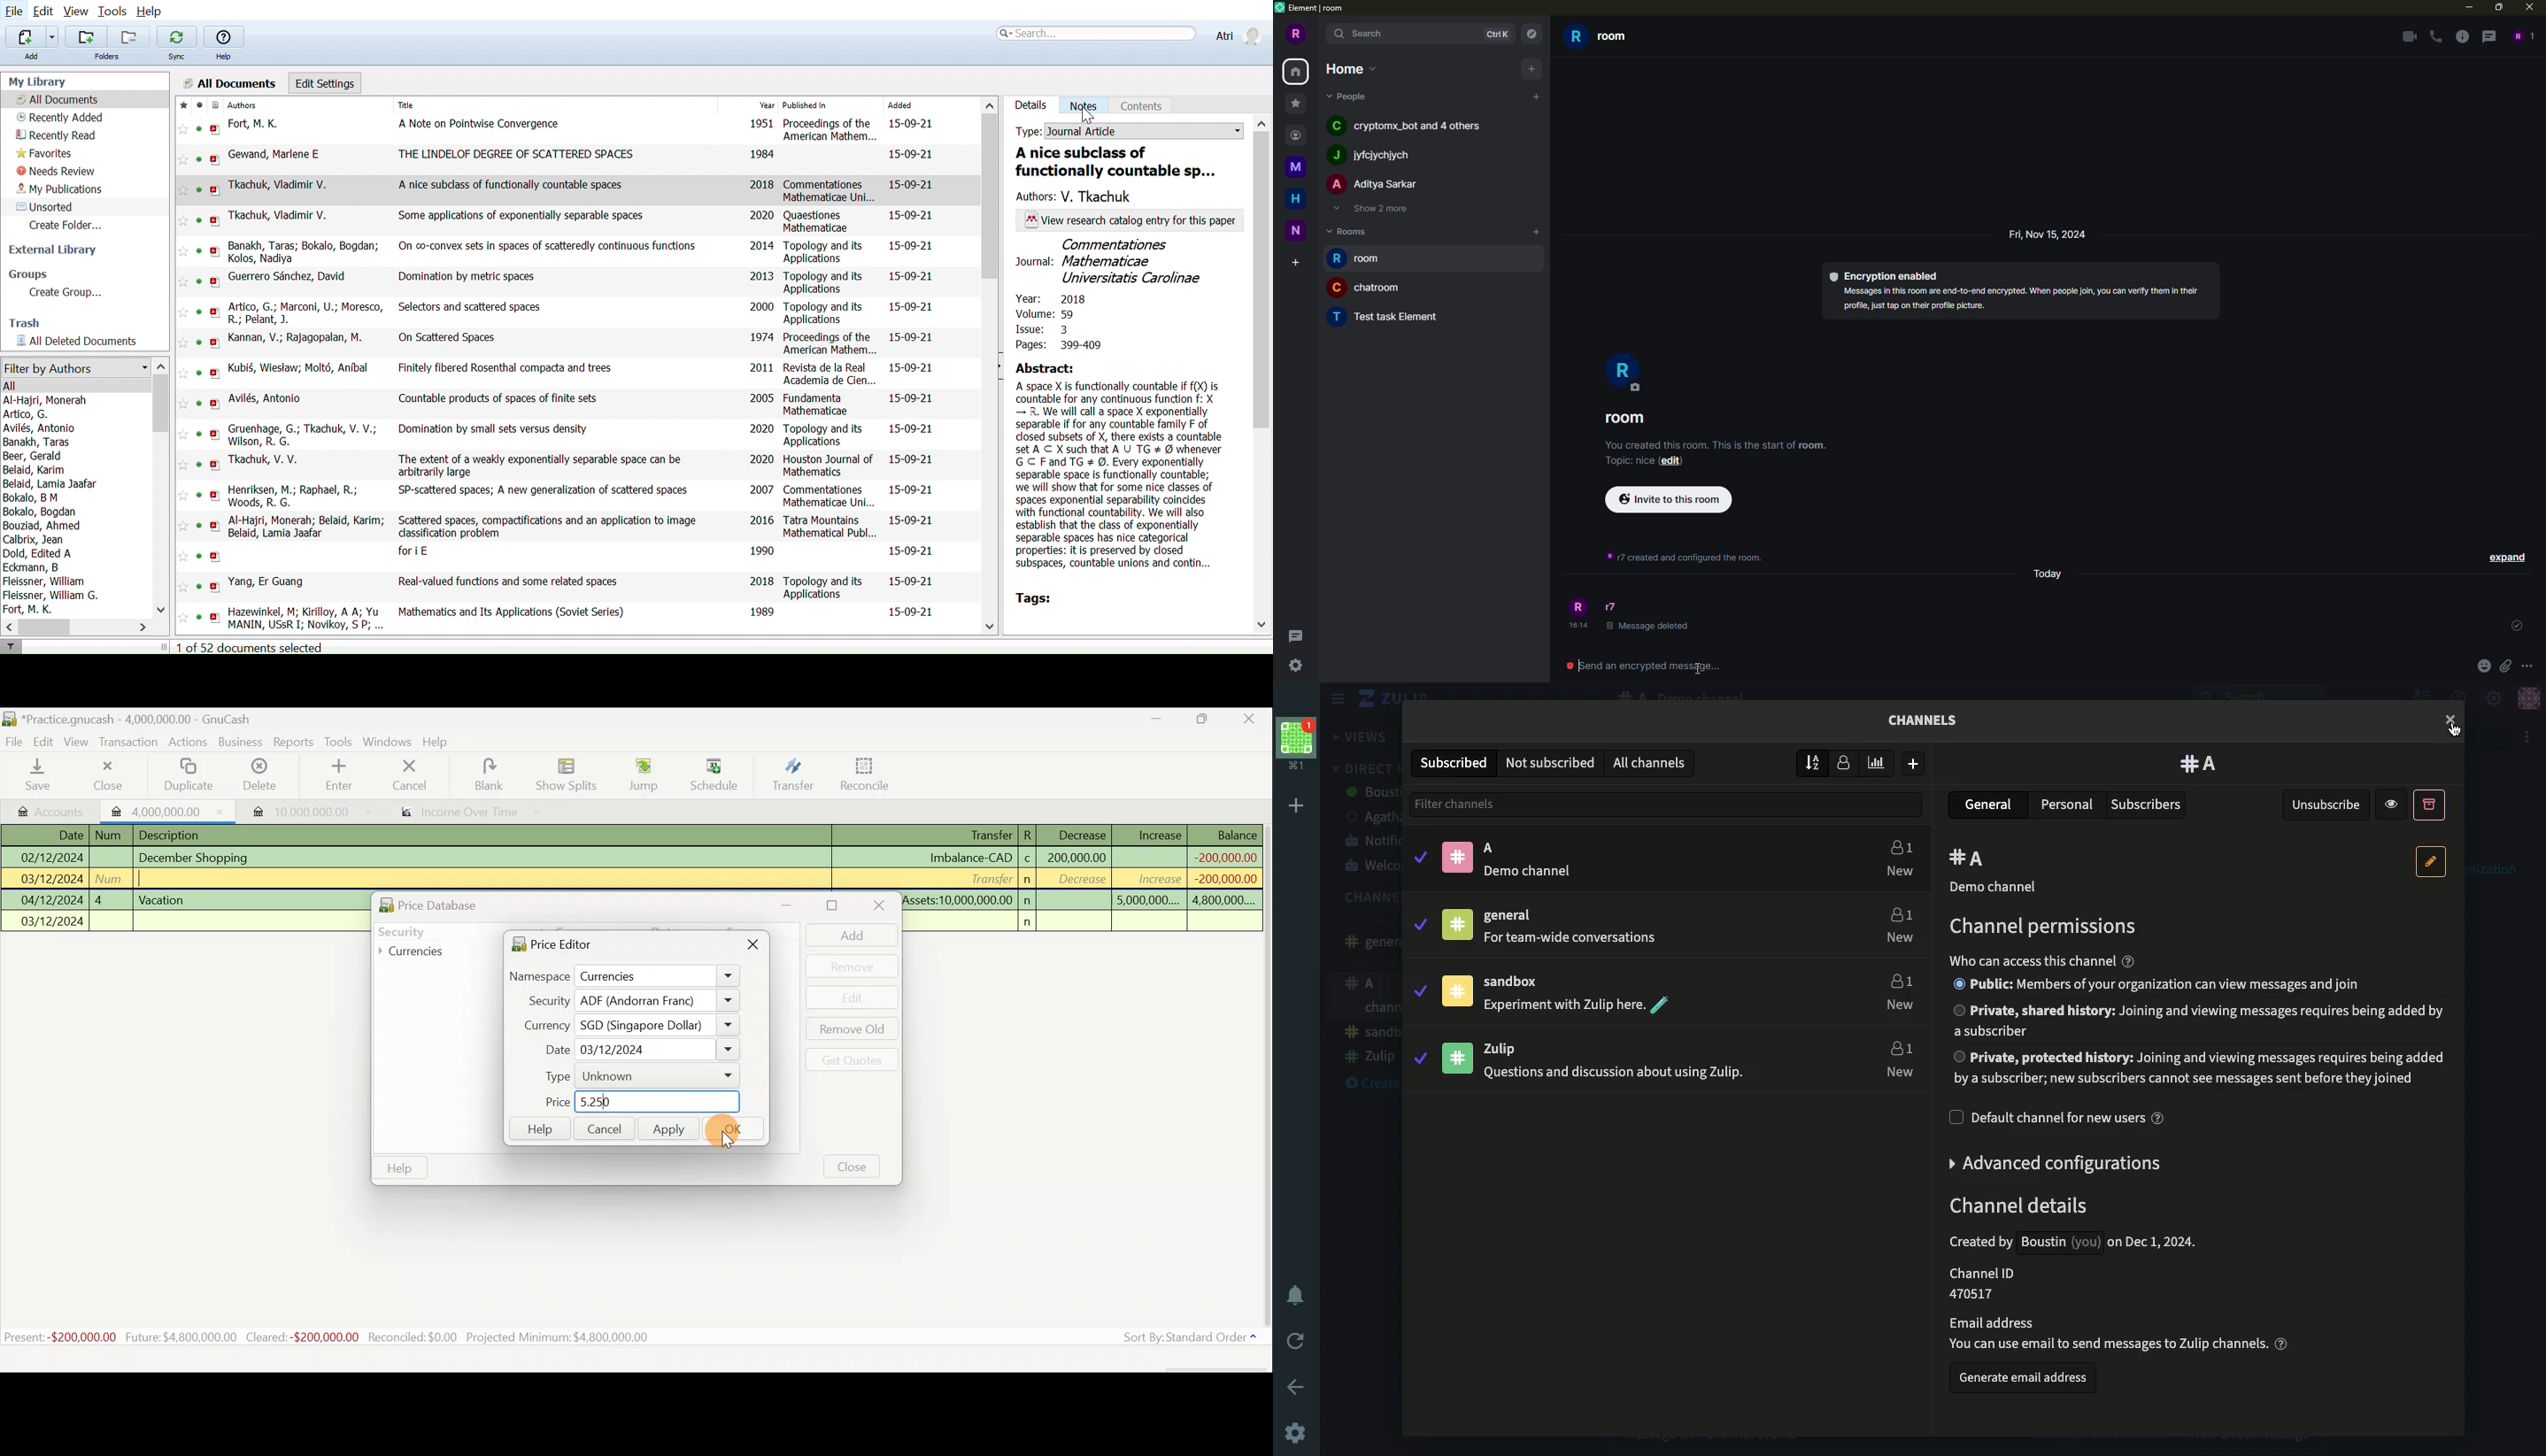  What do you see at coordinates (200, 858) in the screenshot?
I see `December Shopping` at bounding box center [200, 858].